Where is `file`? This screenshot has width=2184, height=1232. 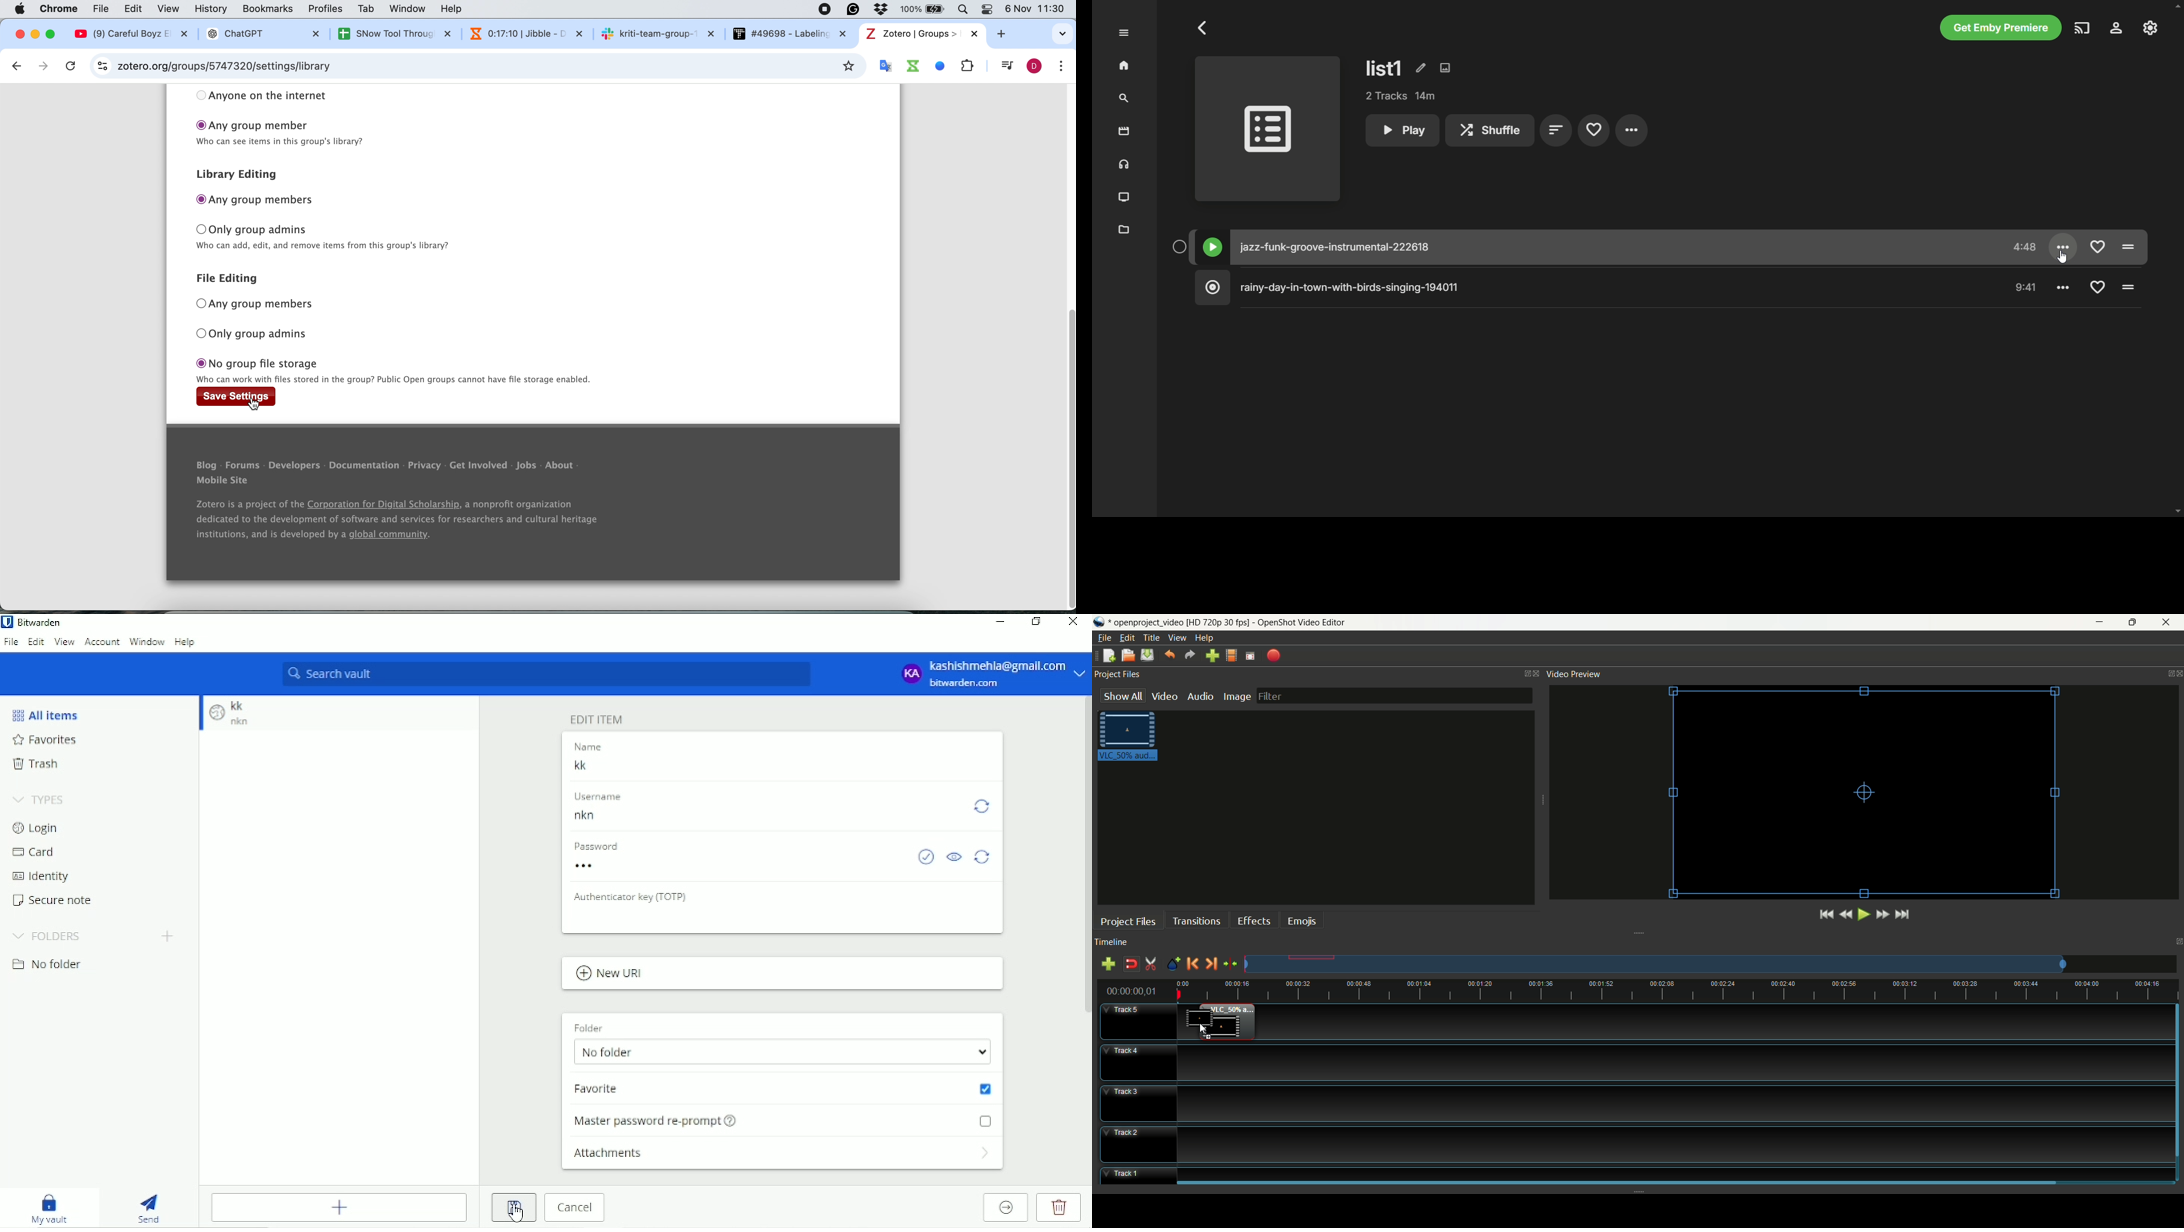
file is located at coordinates (104, 9).